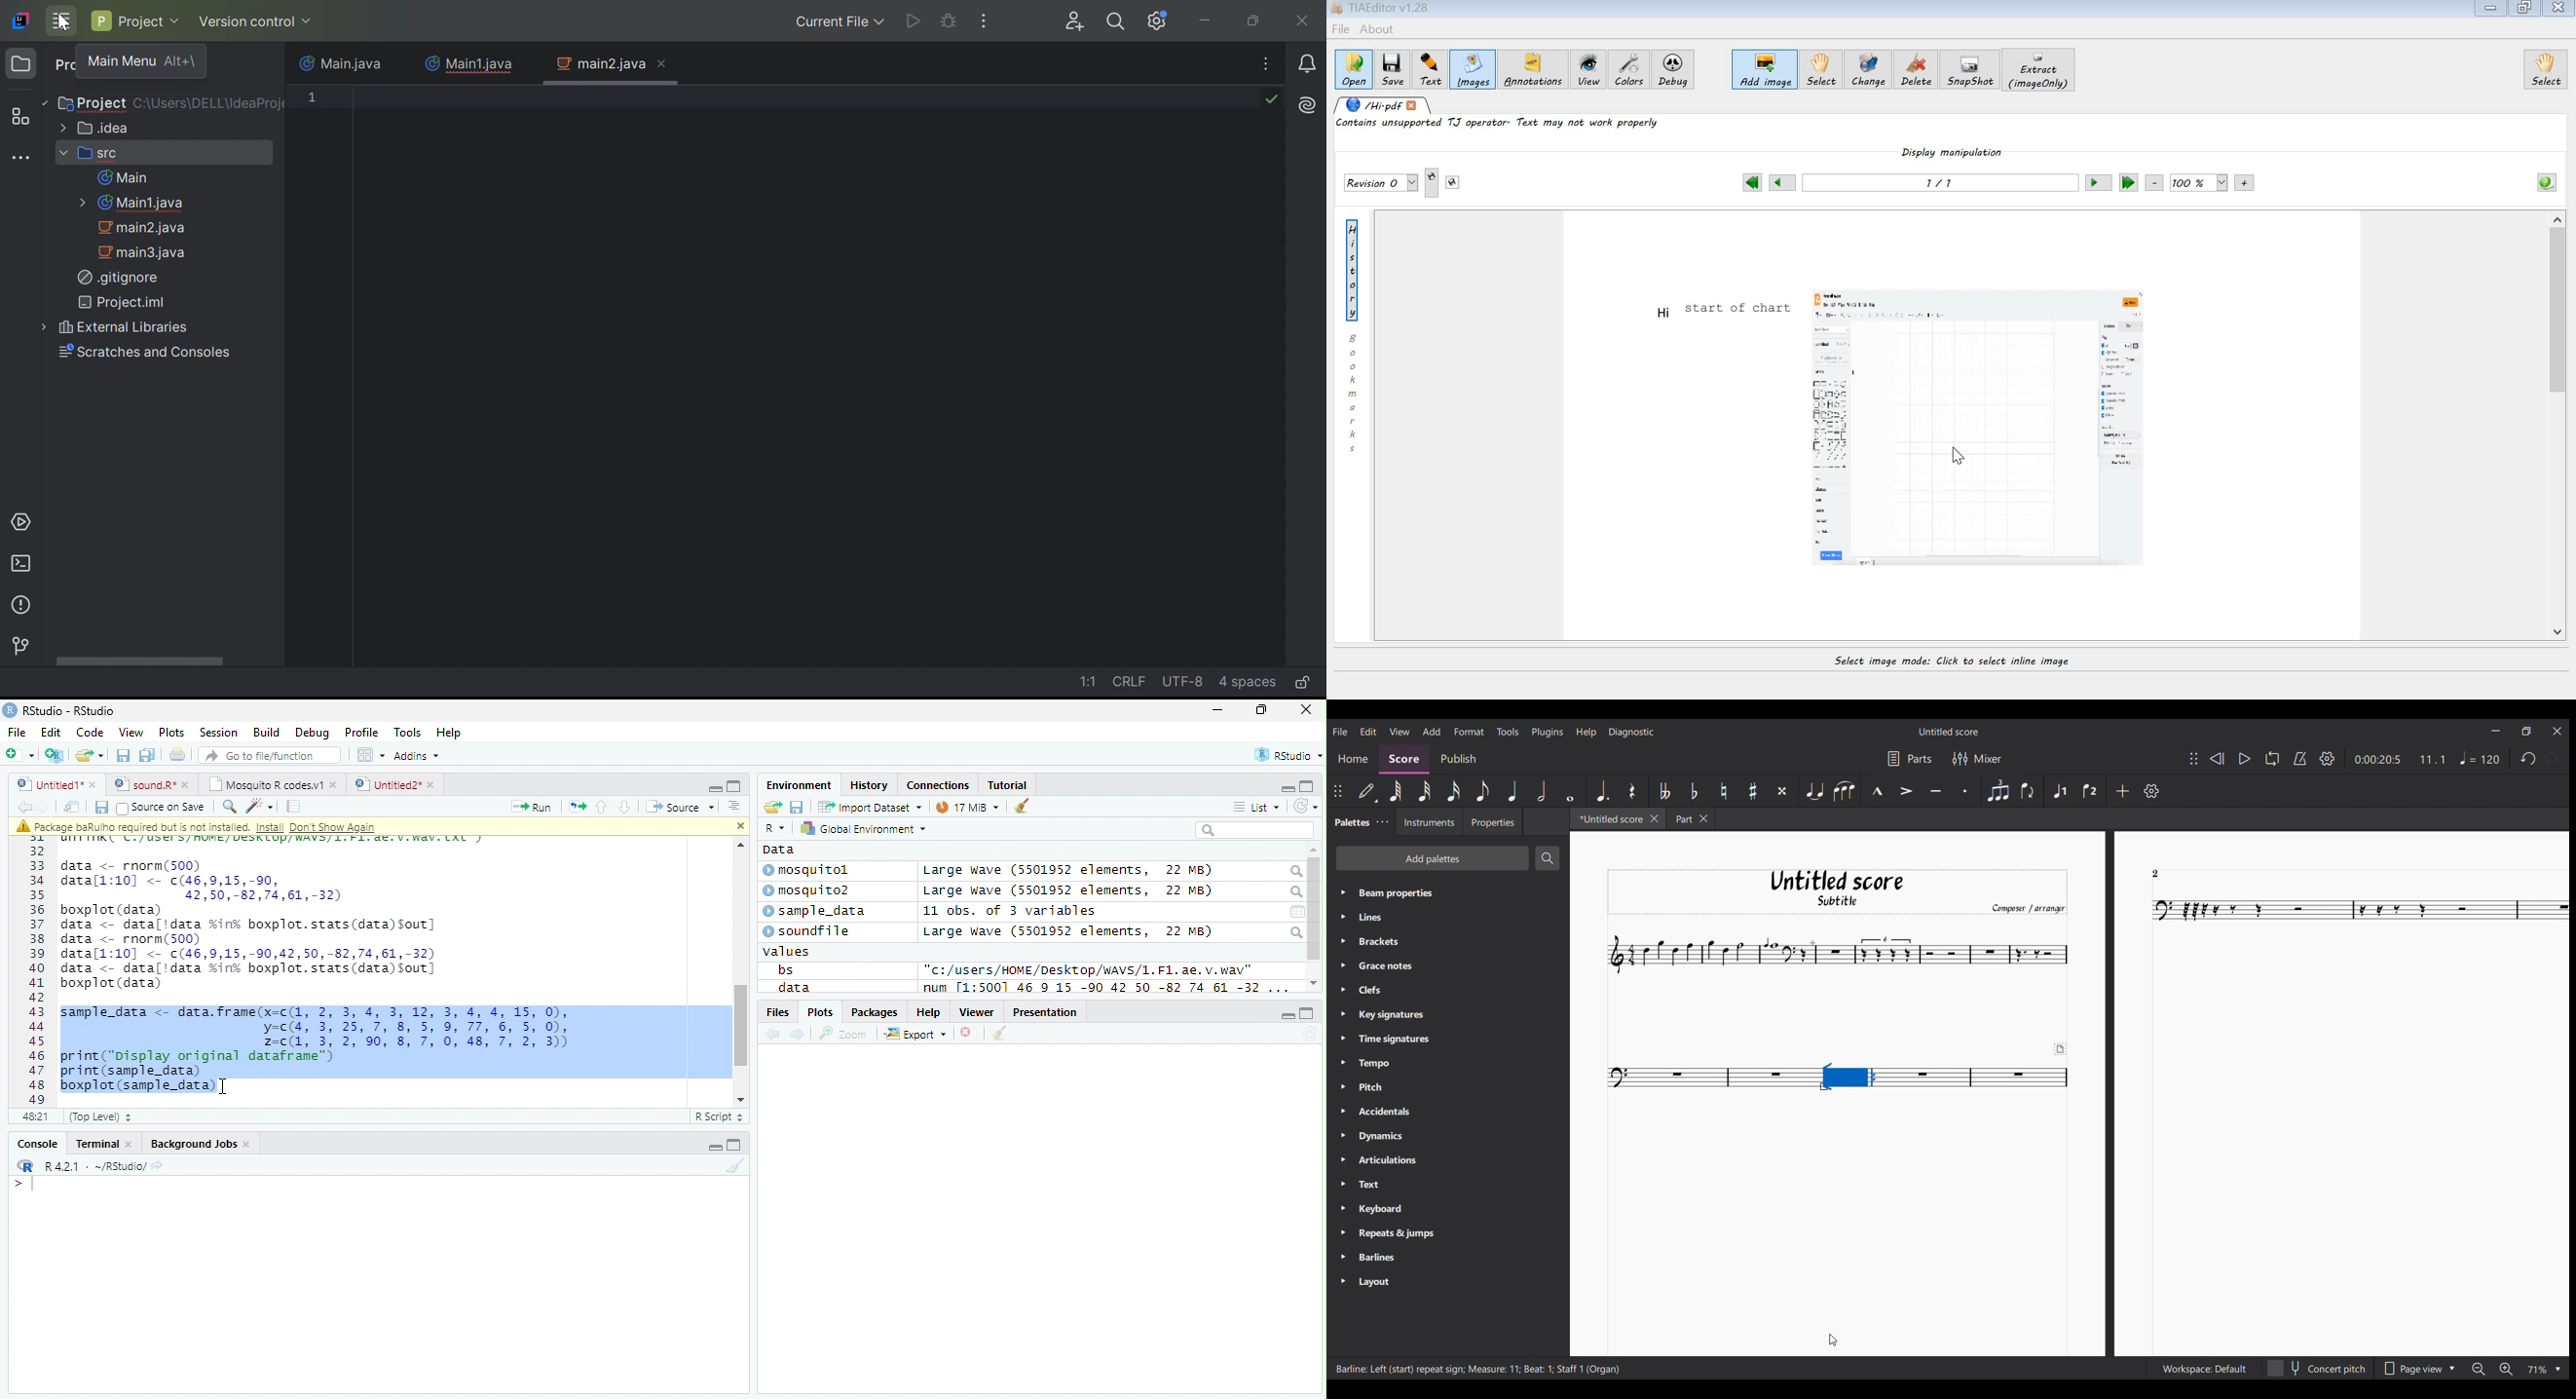 This screenshot has width=2576, height=1400. I want to click on sound.R*, so click(149, 783).